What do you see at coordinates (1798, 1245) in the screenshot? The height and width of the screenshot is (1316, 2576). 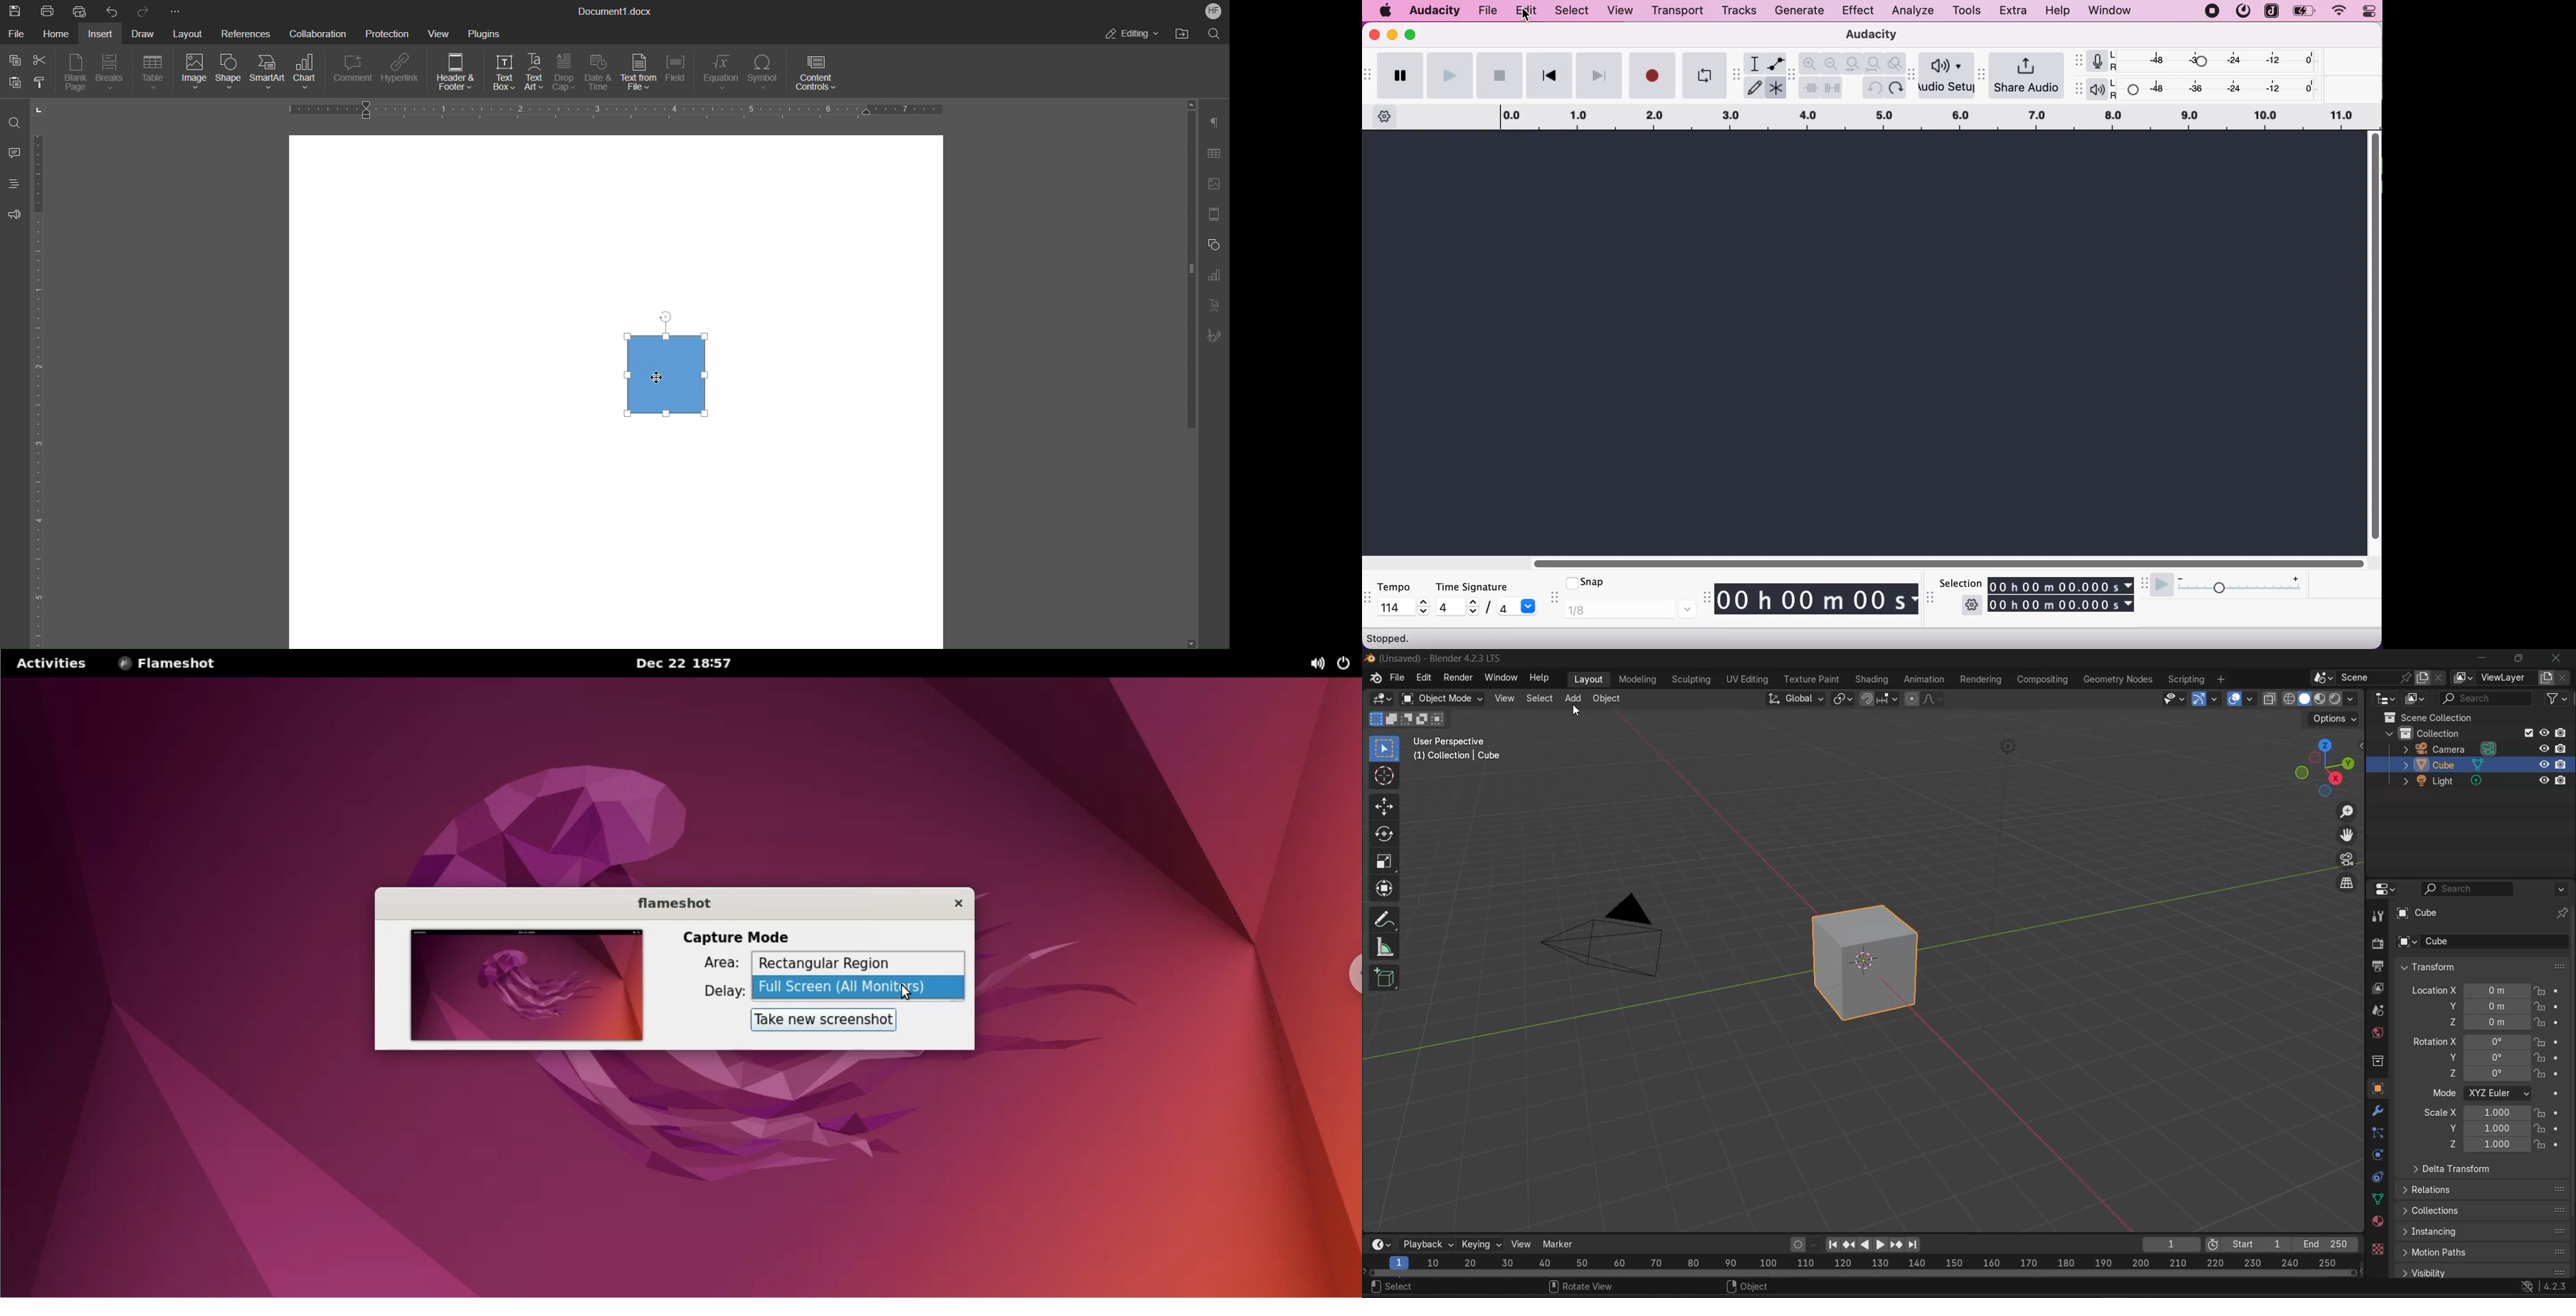 I see `autokeying` at bounding box center [1798, 1245].